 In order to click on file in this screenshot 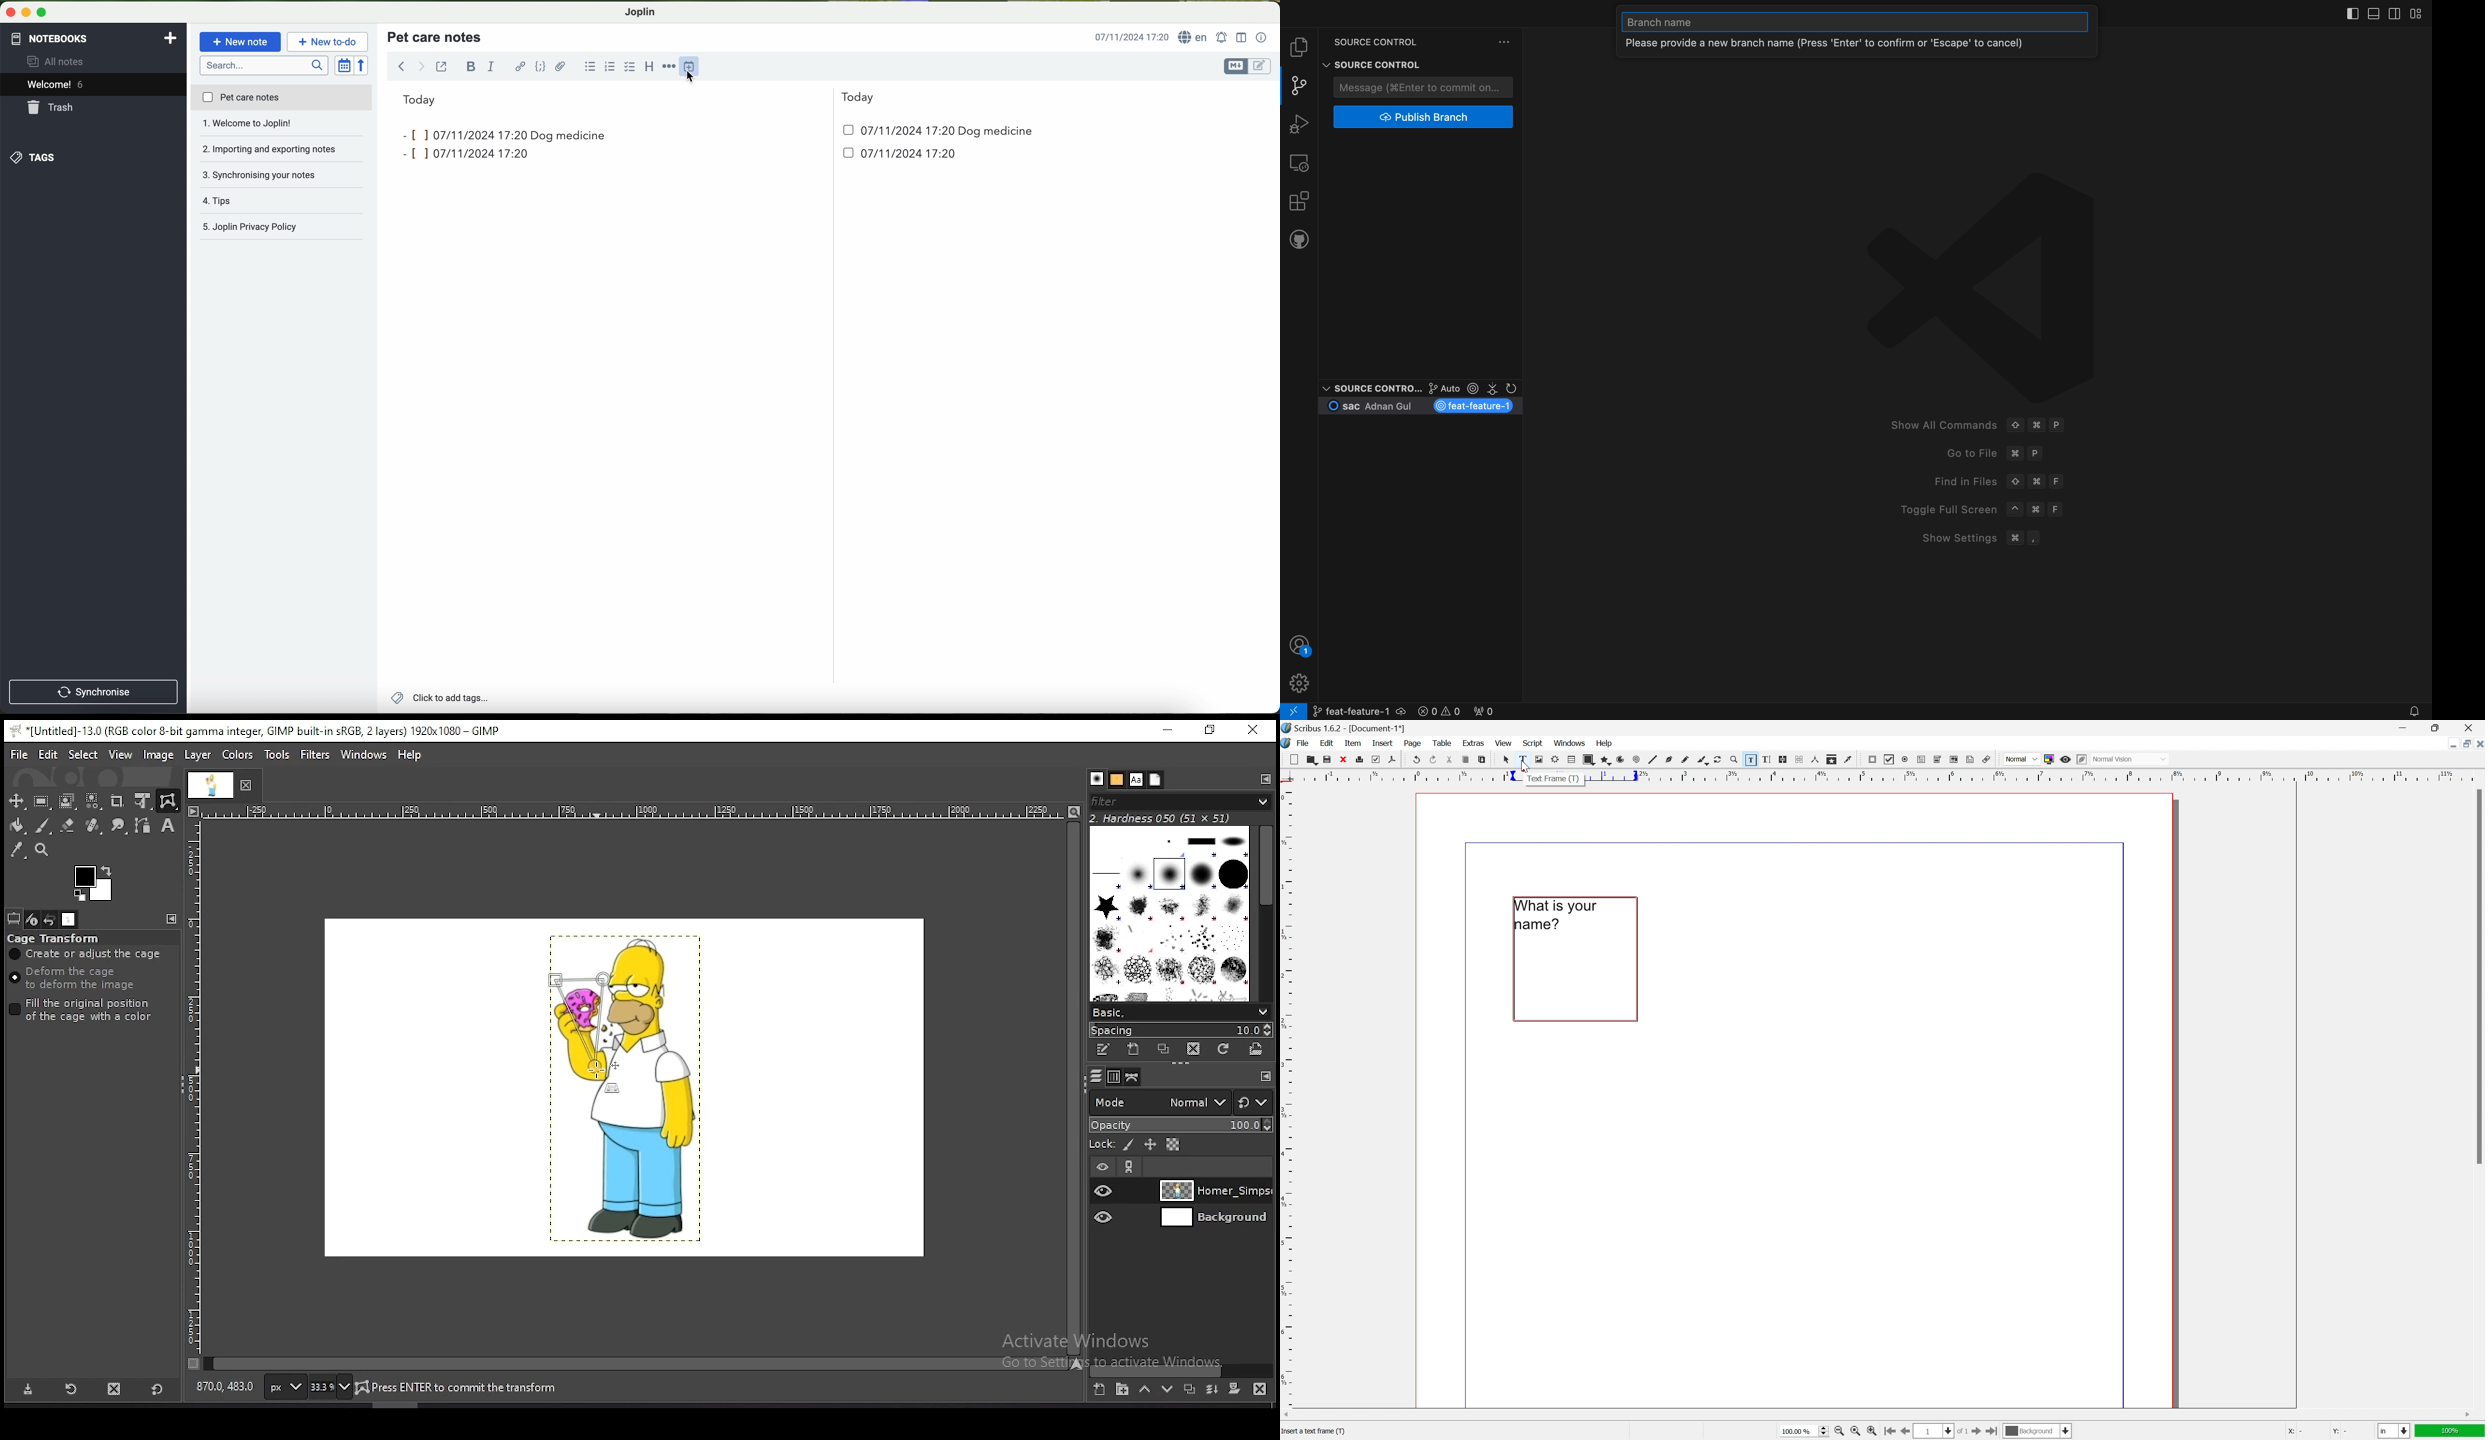, I will do `click(19, 753)`.